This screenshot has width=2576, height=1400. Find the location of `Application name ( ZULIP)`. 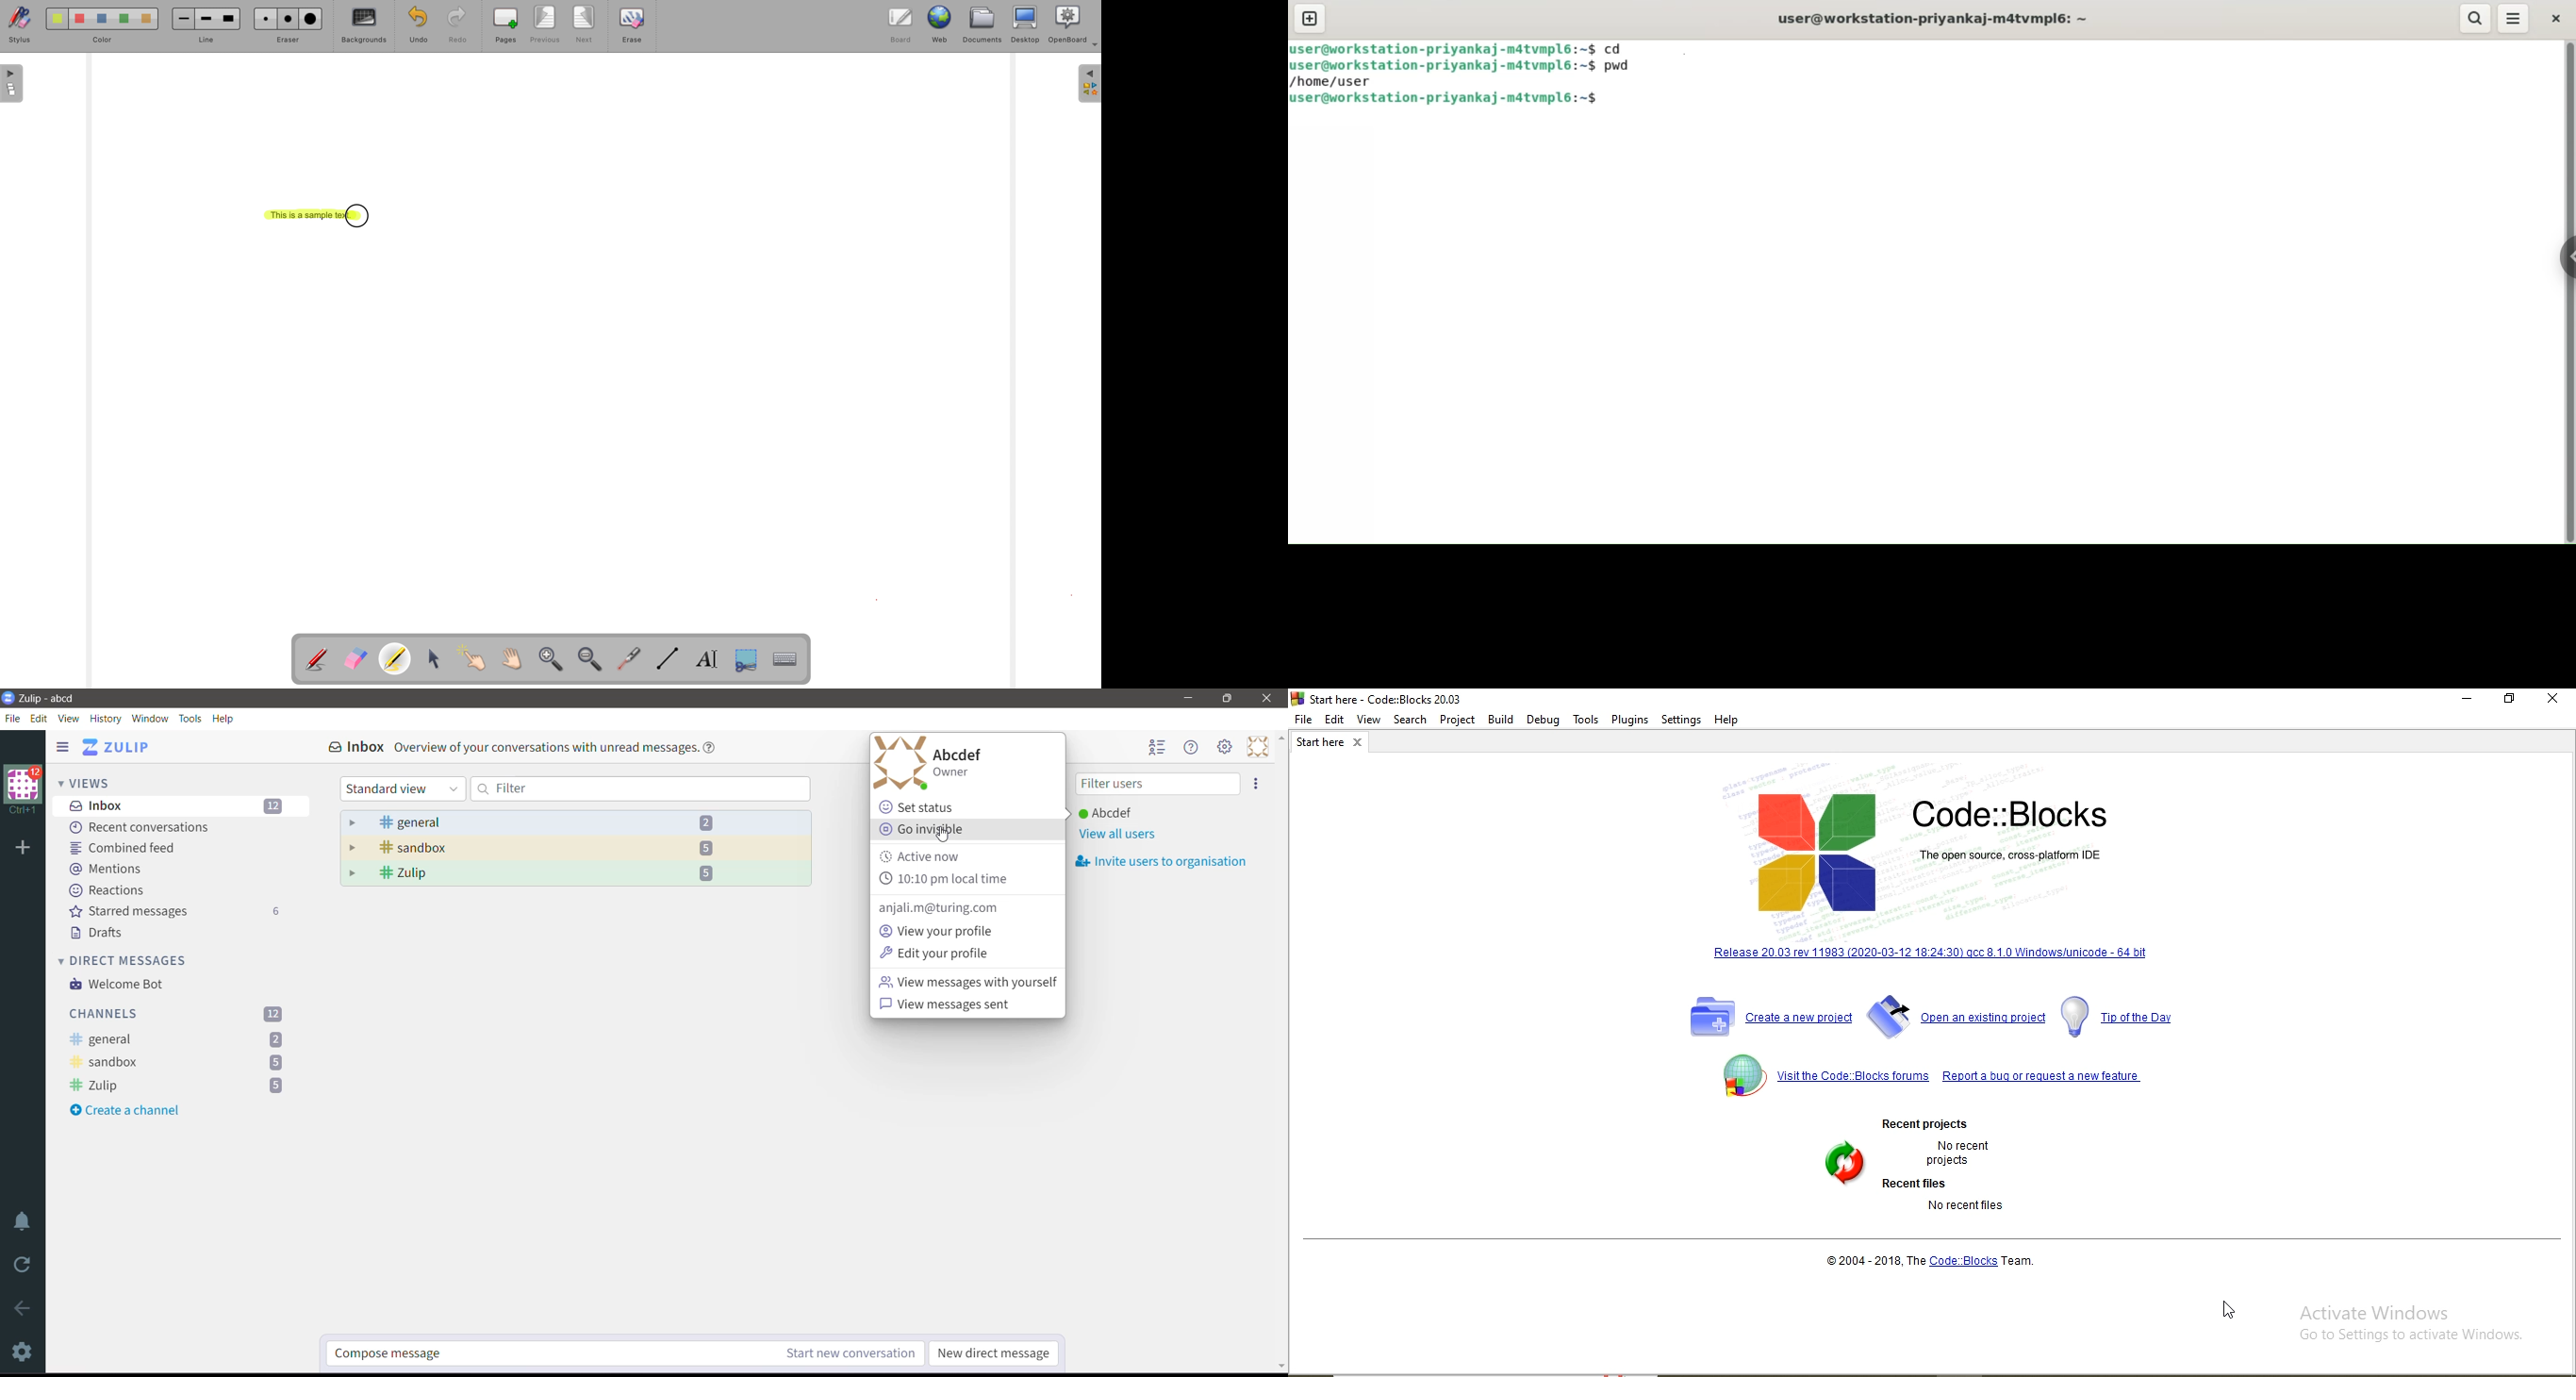

Application name ( ZULIP) is located at coordinates (121, 748).